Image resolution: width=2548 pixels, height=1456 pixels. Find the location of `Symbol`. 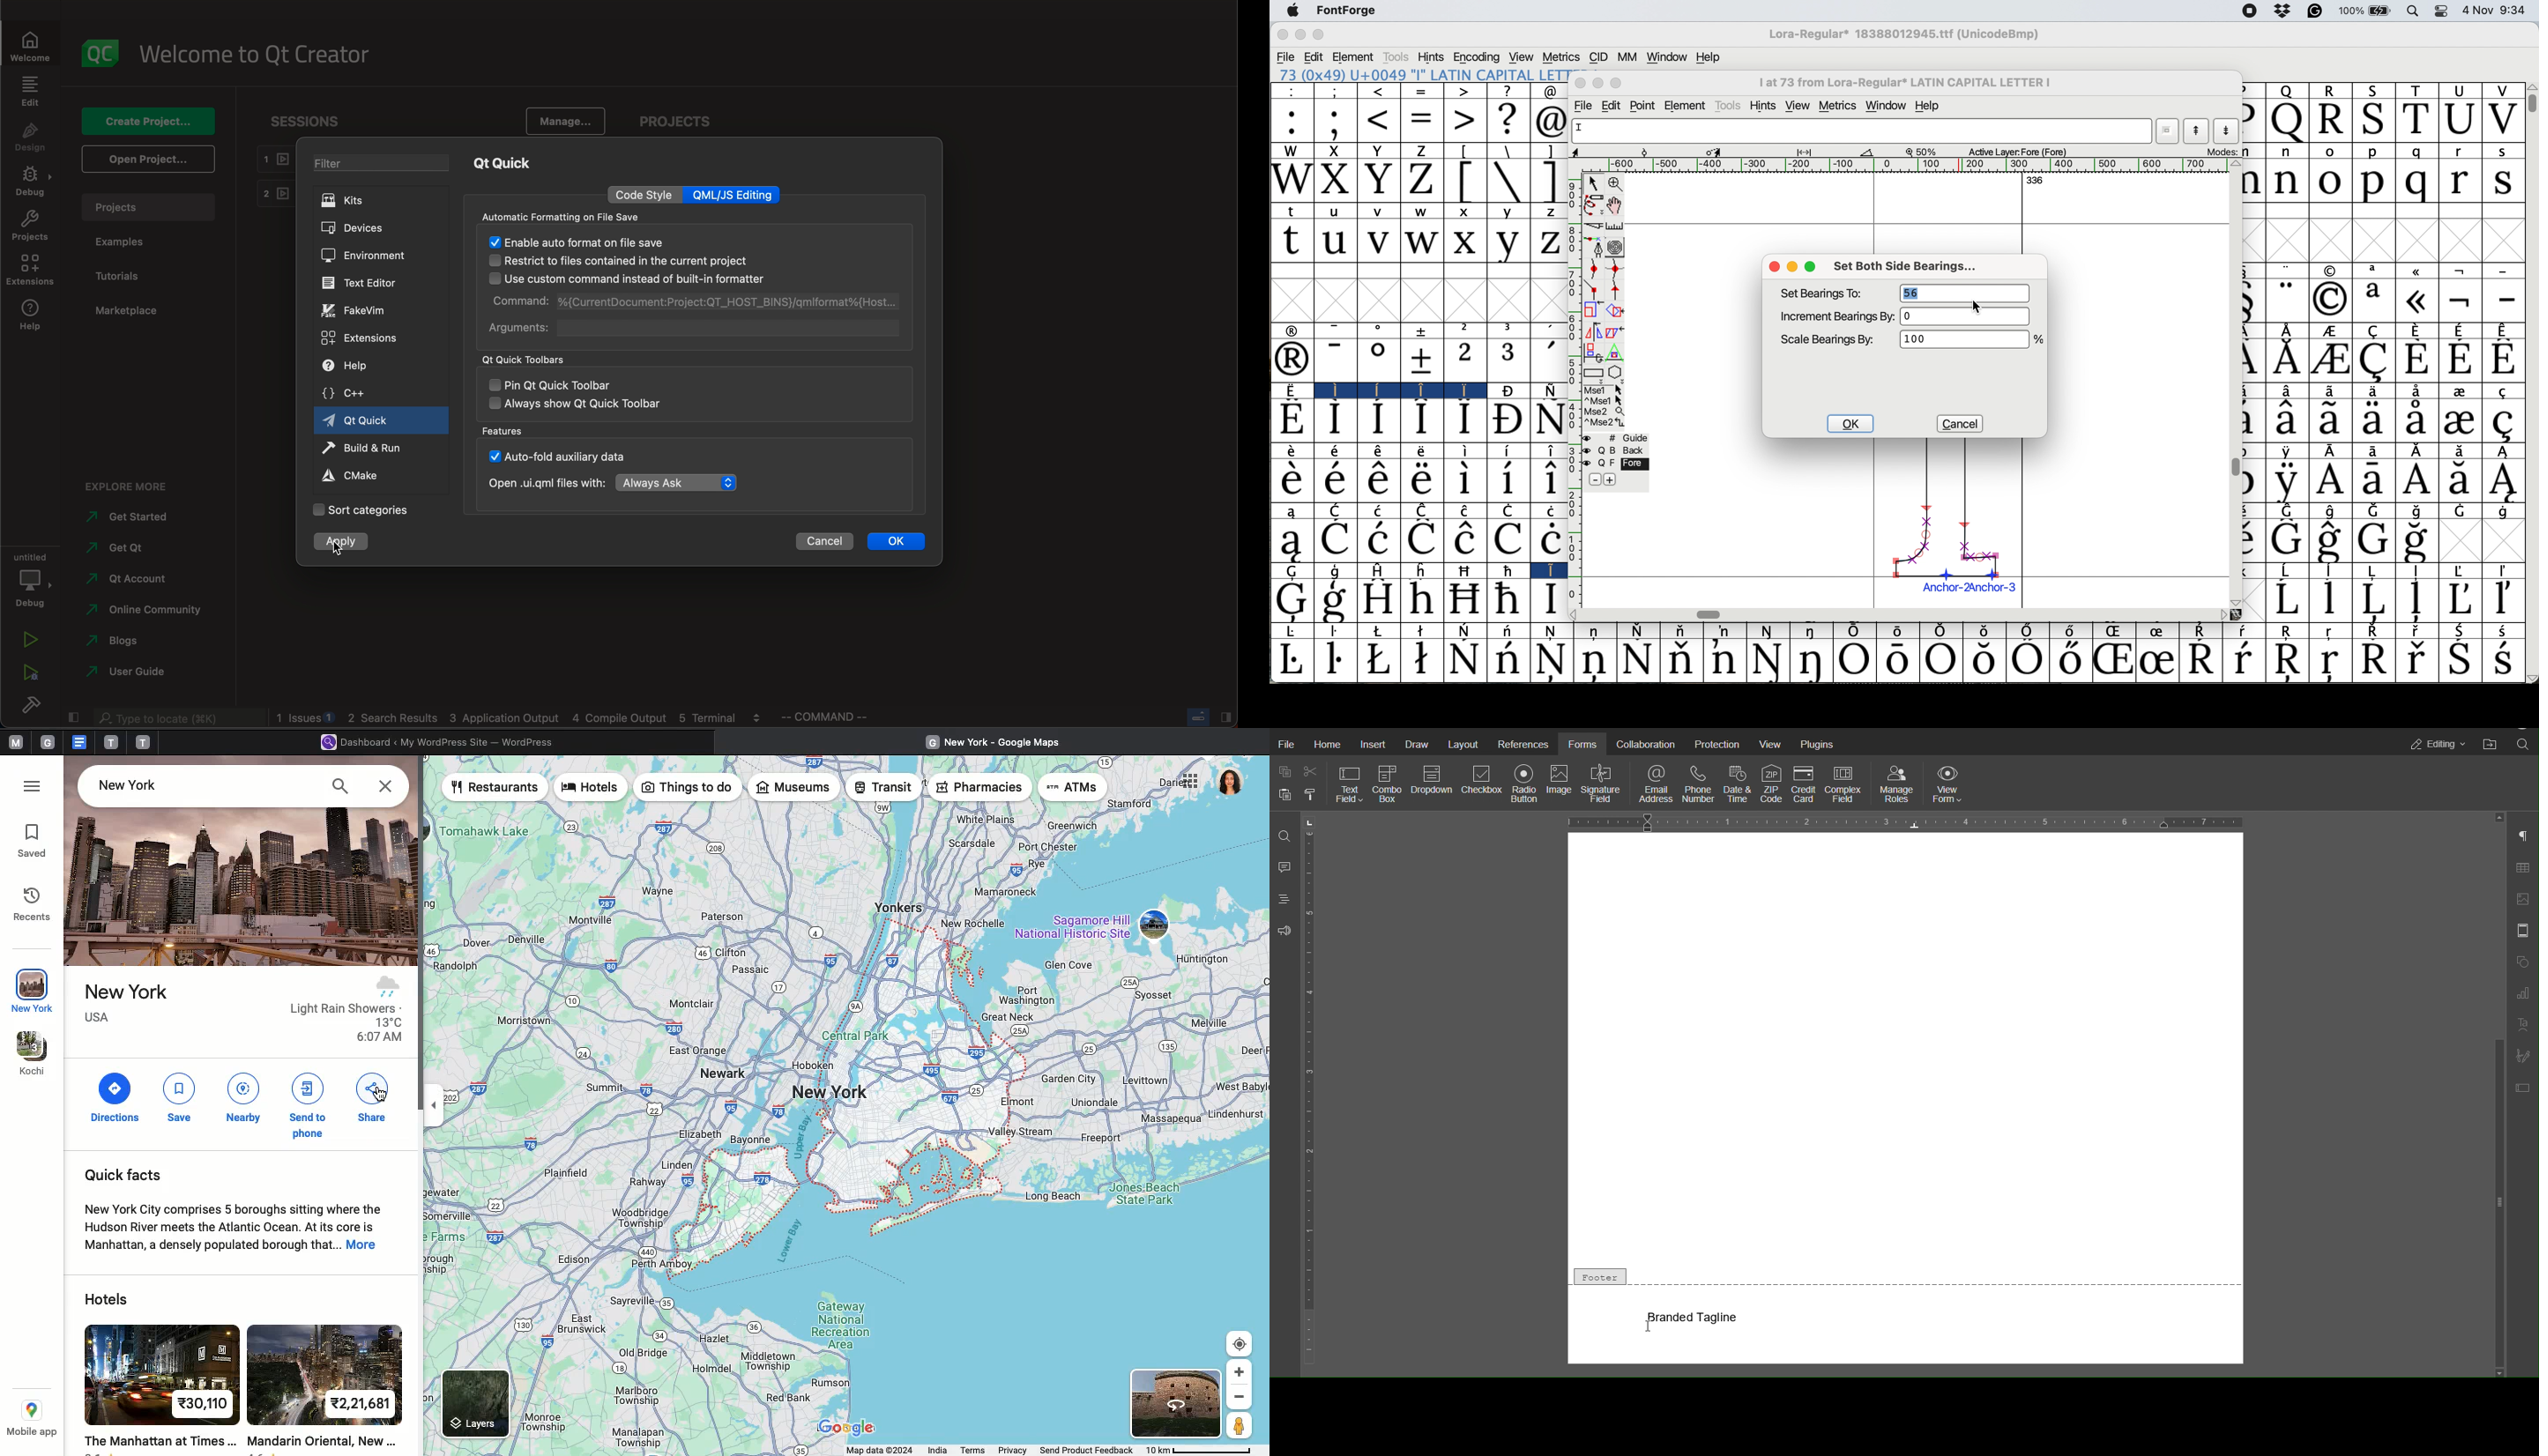

Symbol is located at coordinates (2374, 540).